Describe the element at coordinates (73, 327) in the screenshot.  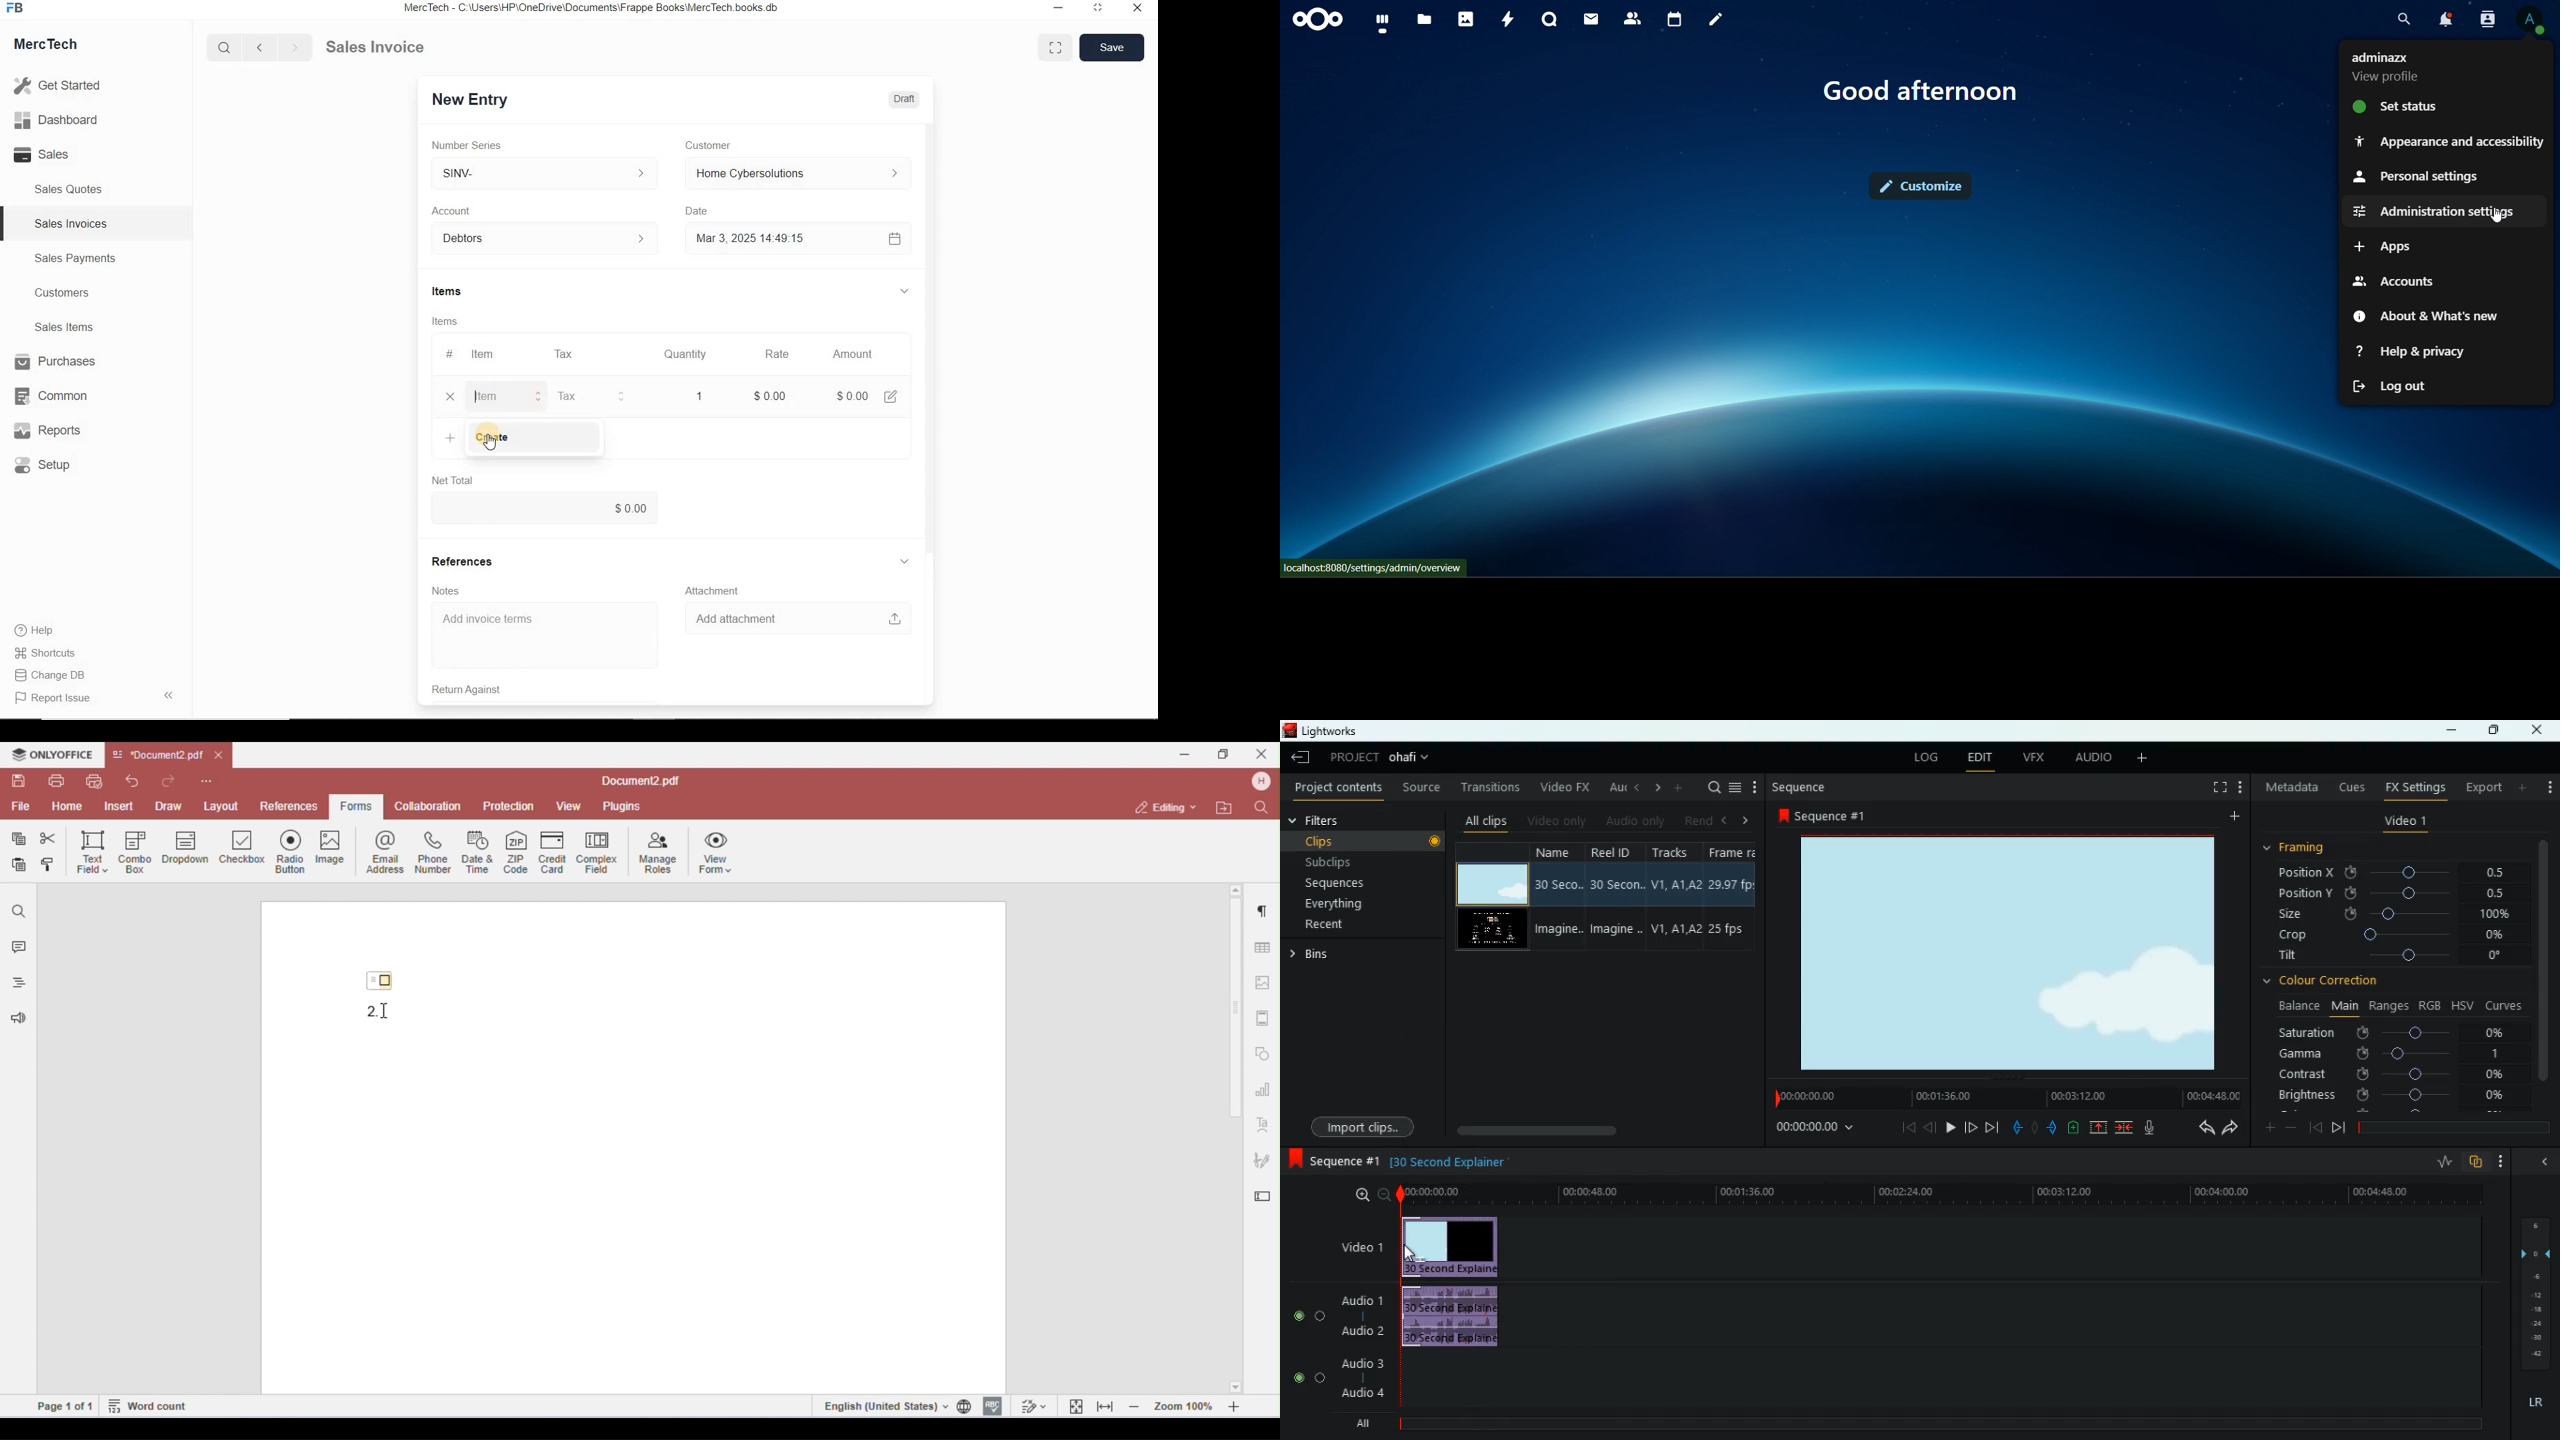
I see `Sales Items` at that location.